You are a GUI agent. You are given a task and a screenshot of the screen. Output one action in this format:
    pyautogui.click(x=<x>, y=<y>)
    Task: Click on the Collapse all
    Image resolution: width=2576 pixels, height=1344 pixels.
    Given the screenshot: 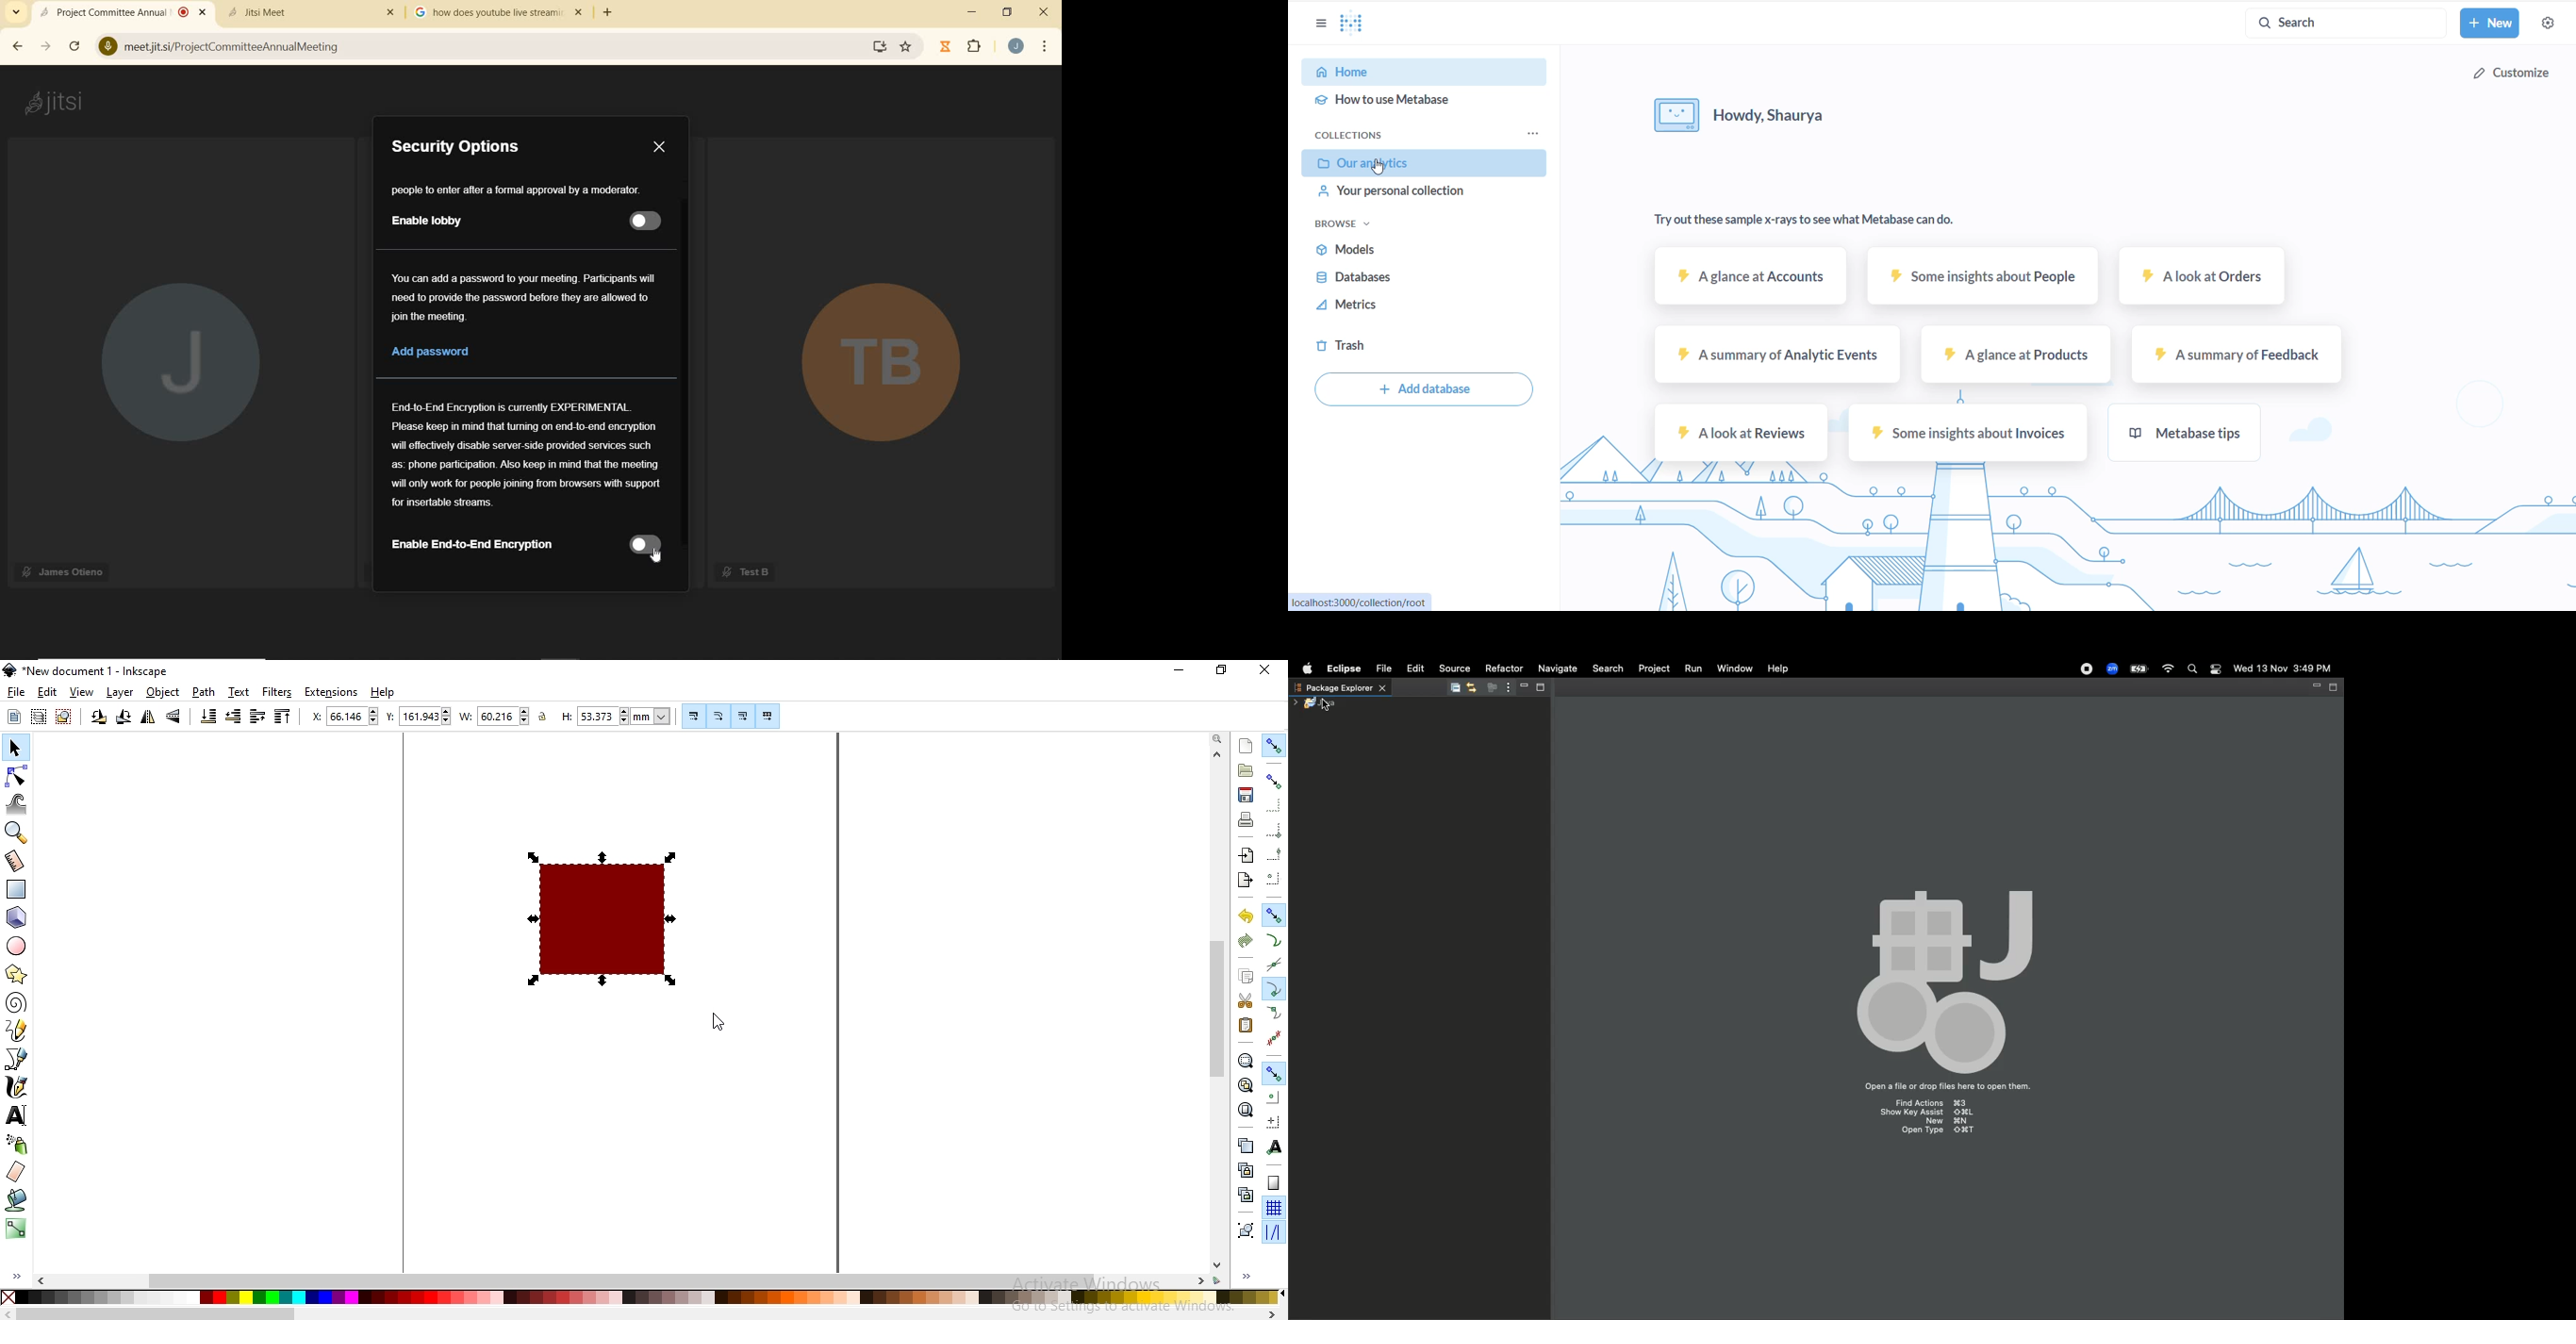 What is the action you would take?
    pyautogui.click(x=1454, y=689)
    